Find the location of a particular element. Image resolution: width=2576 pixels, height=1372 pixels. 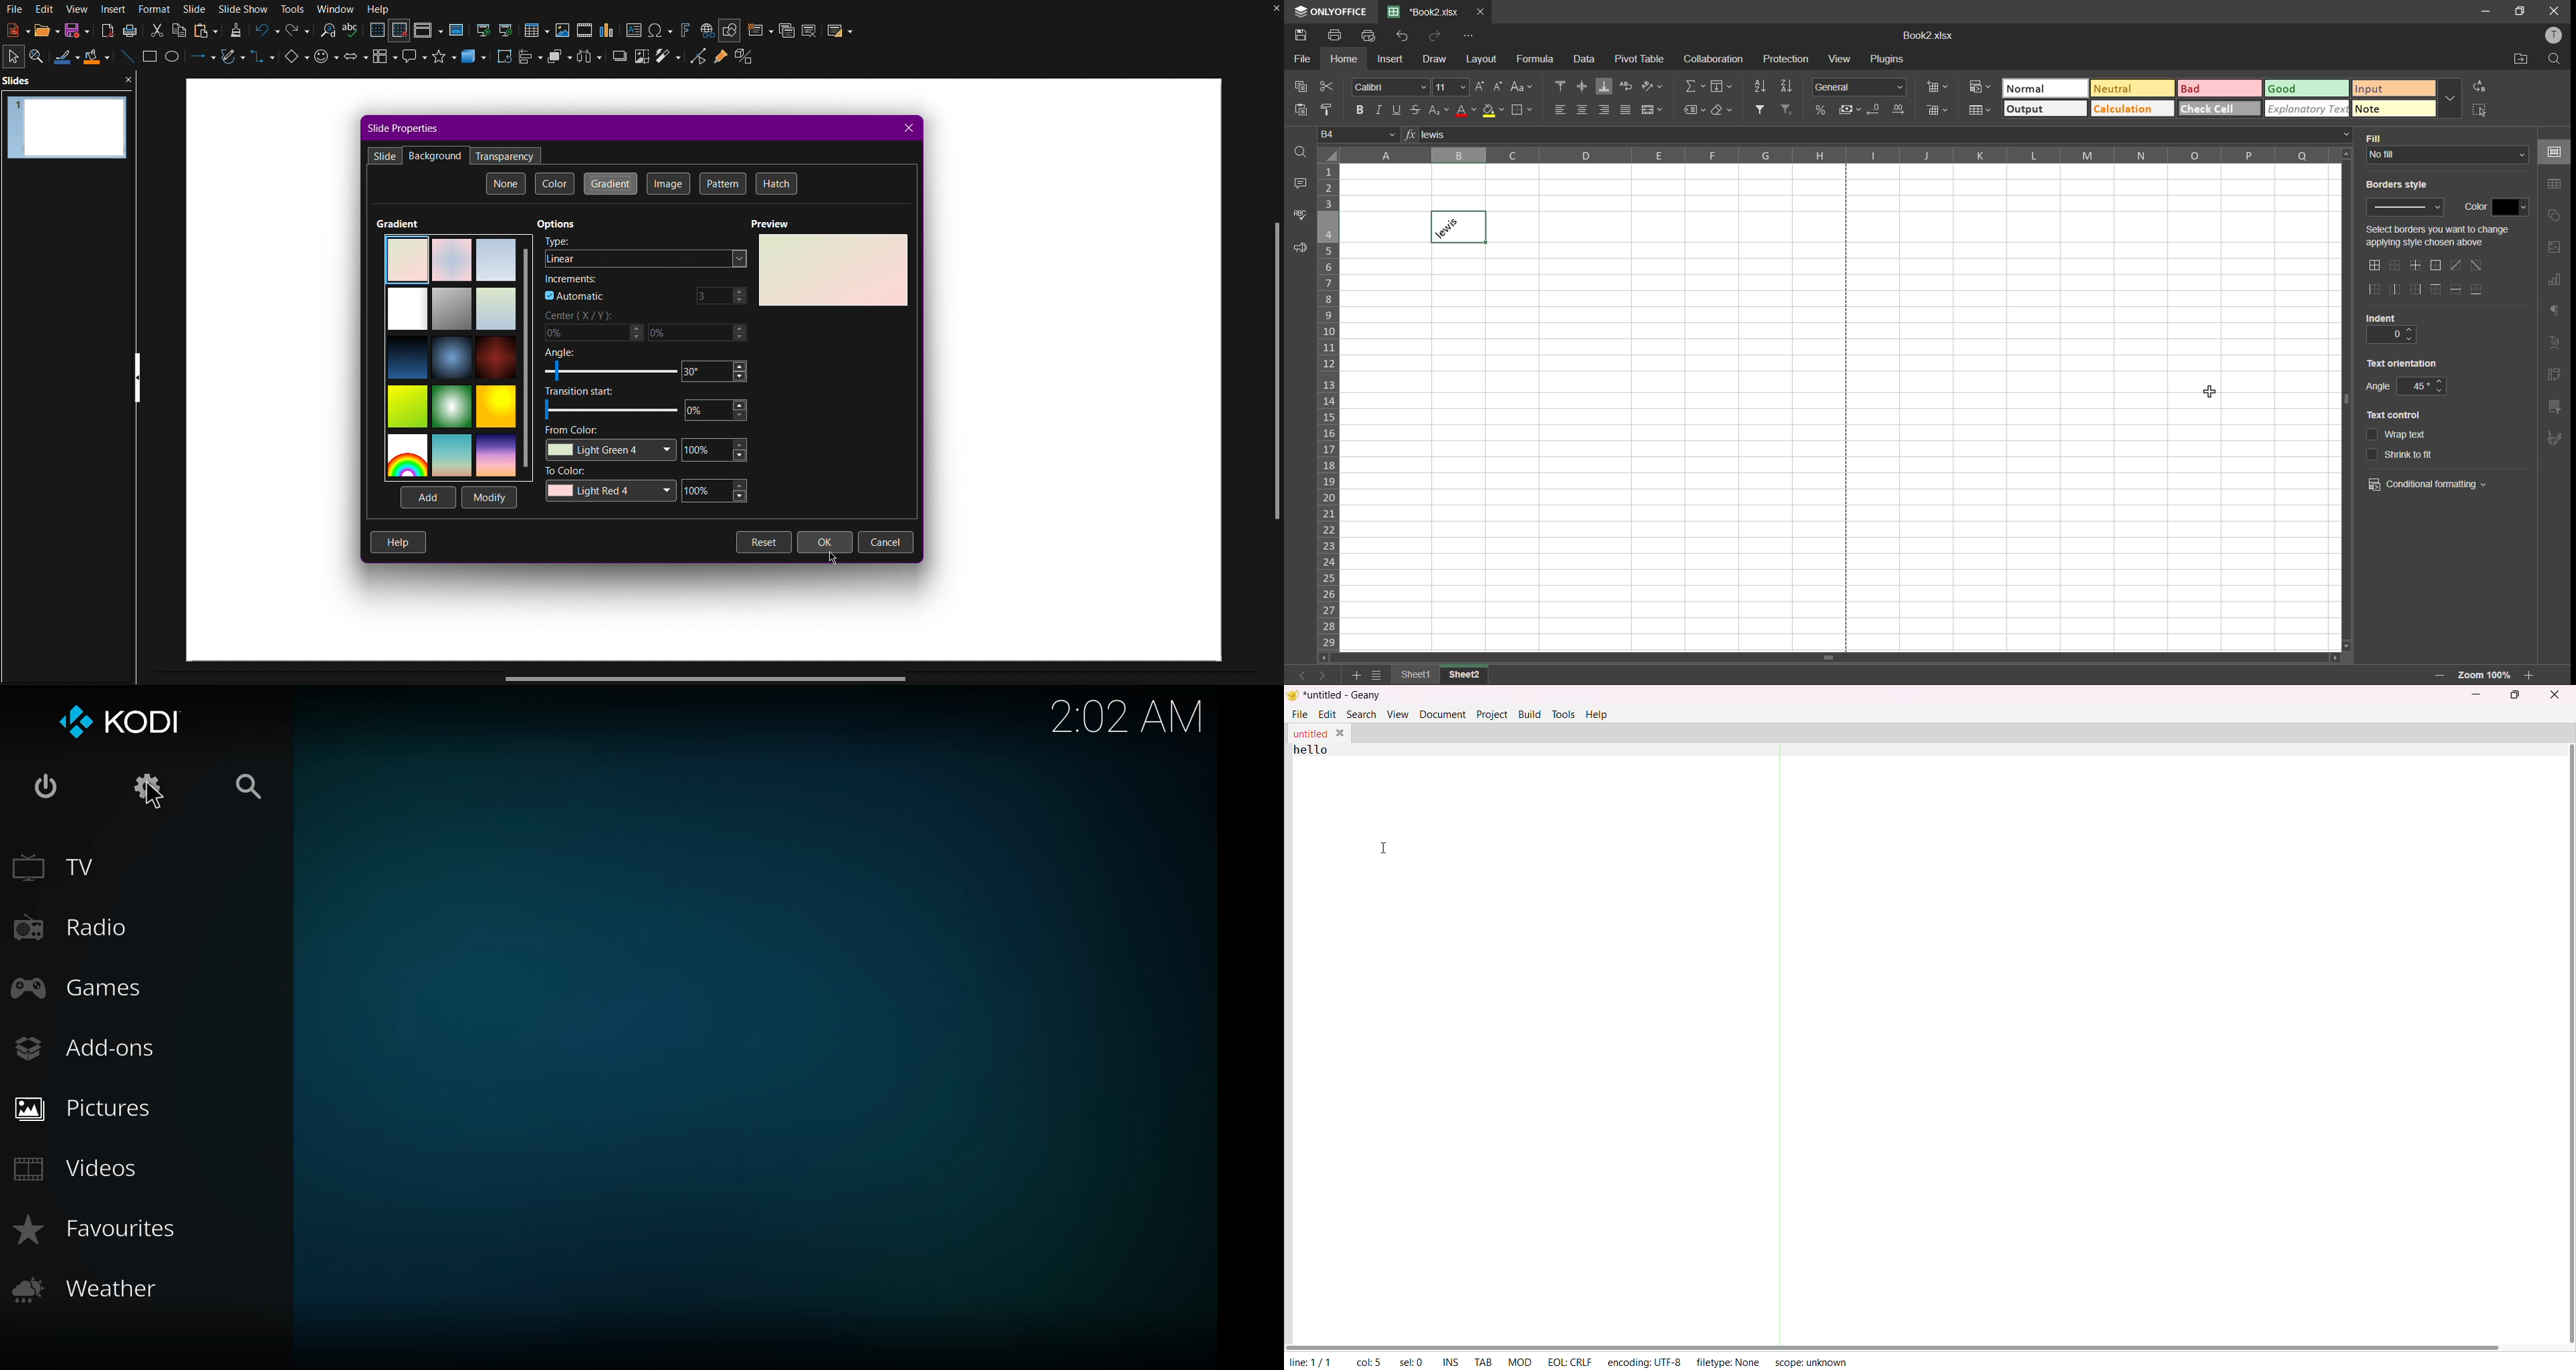

sort descending is located at coordinates (1793, 86).